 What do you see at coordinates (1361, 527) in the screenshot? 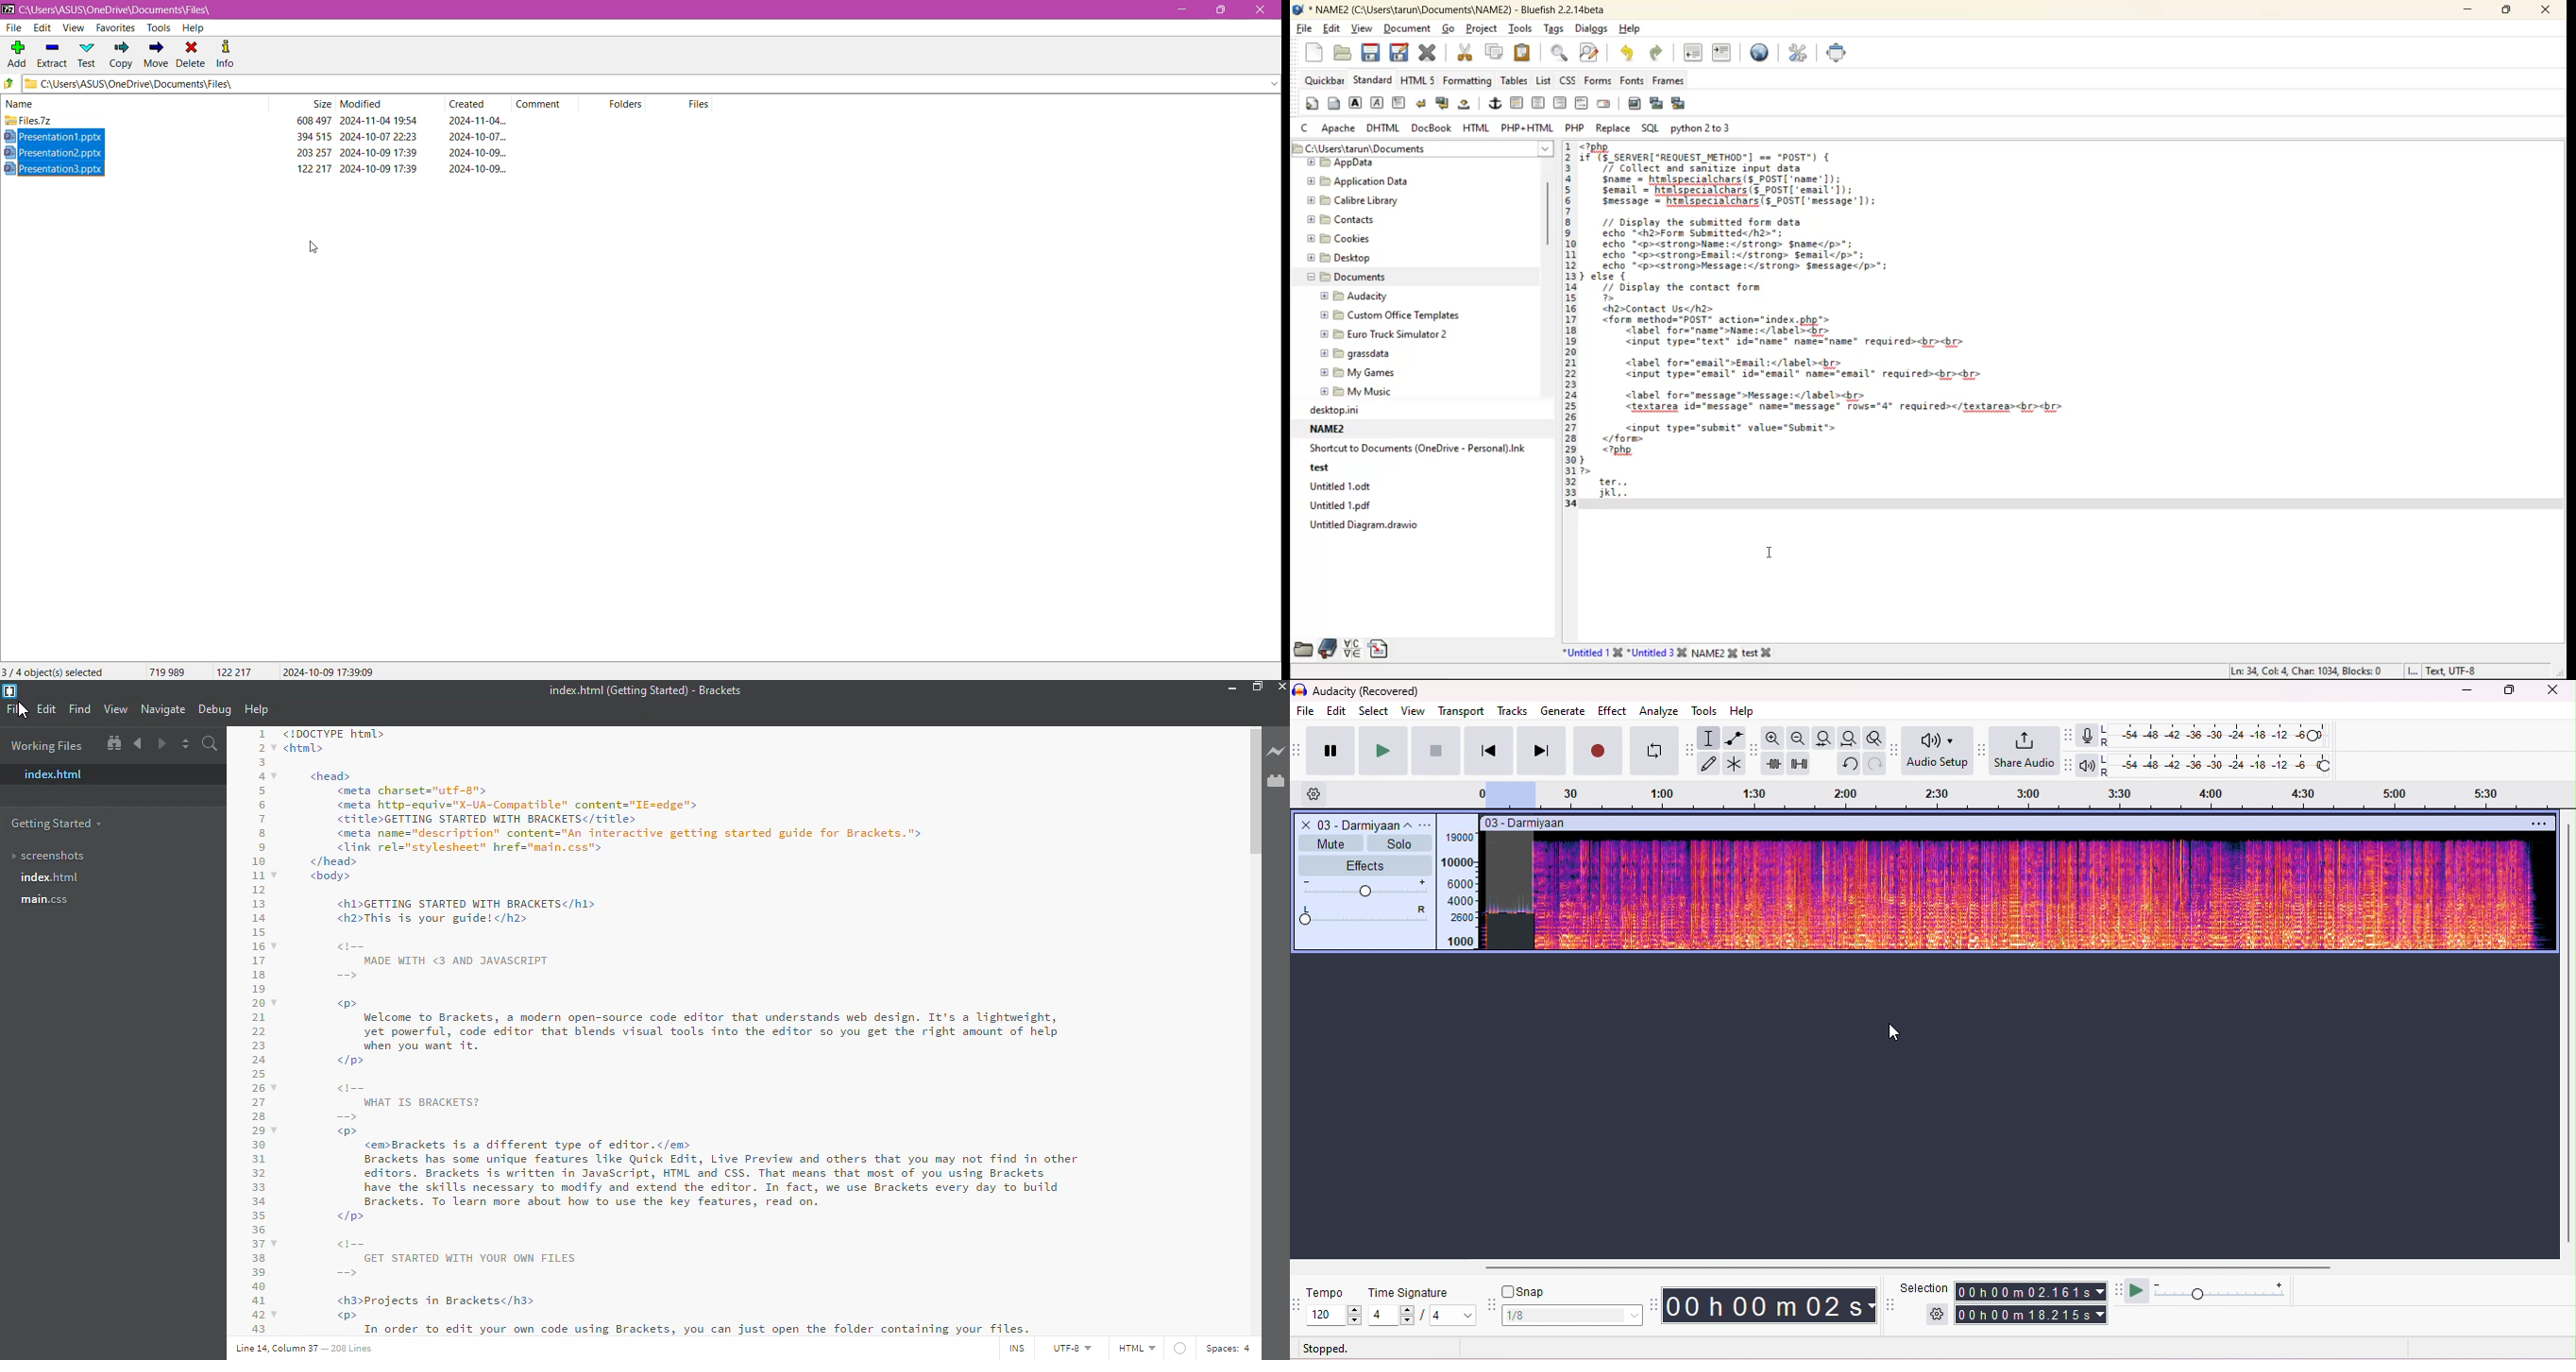
I see `Untitled Diagram.drawio` at bounding box center [1361, 527].